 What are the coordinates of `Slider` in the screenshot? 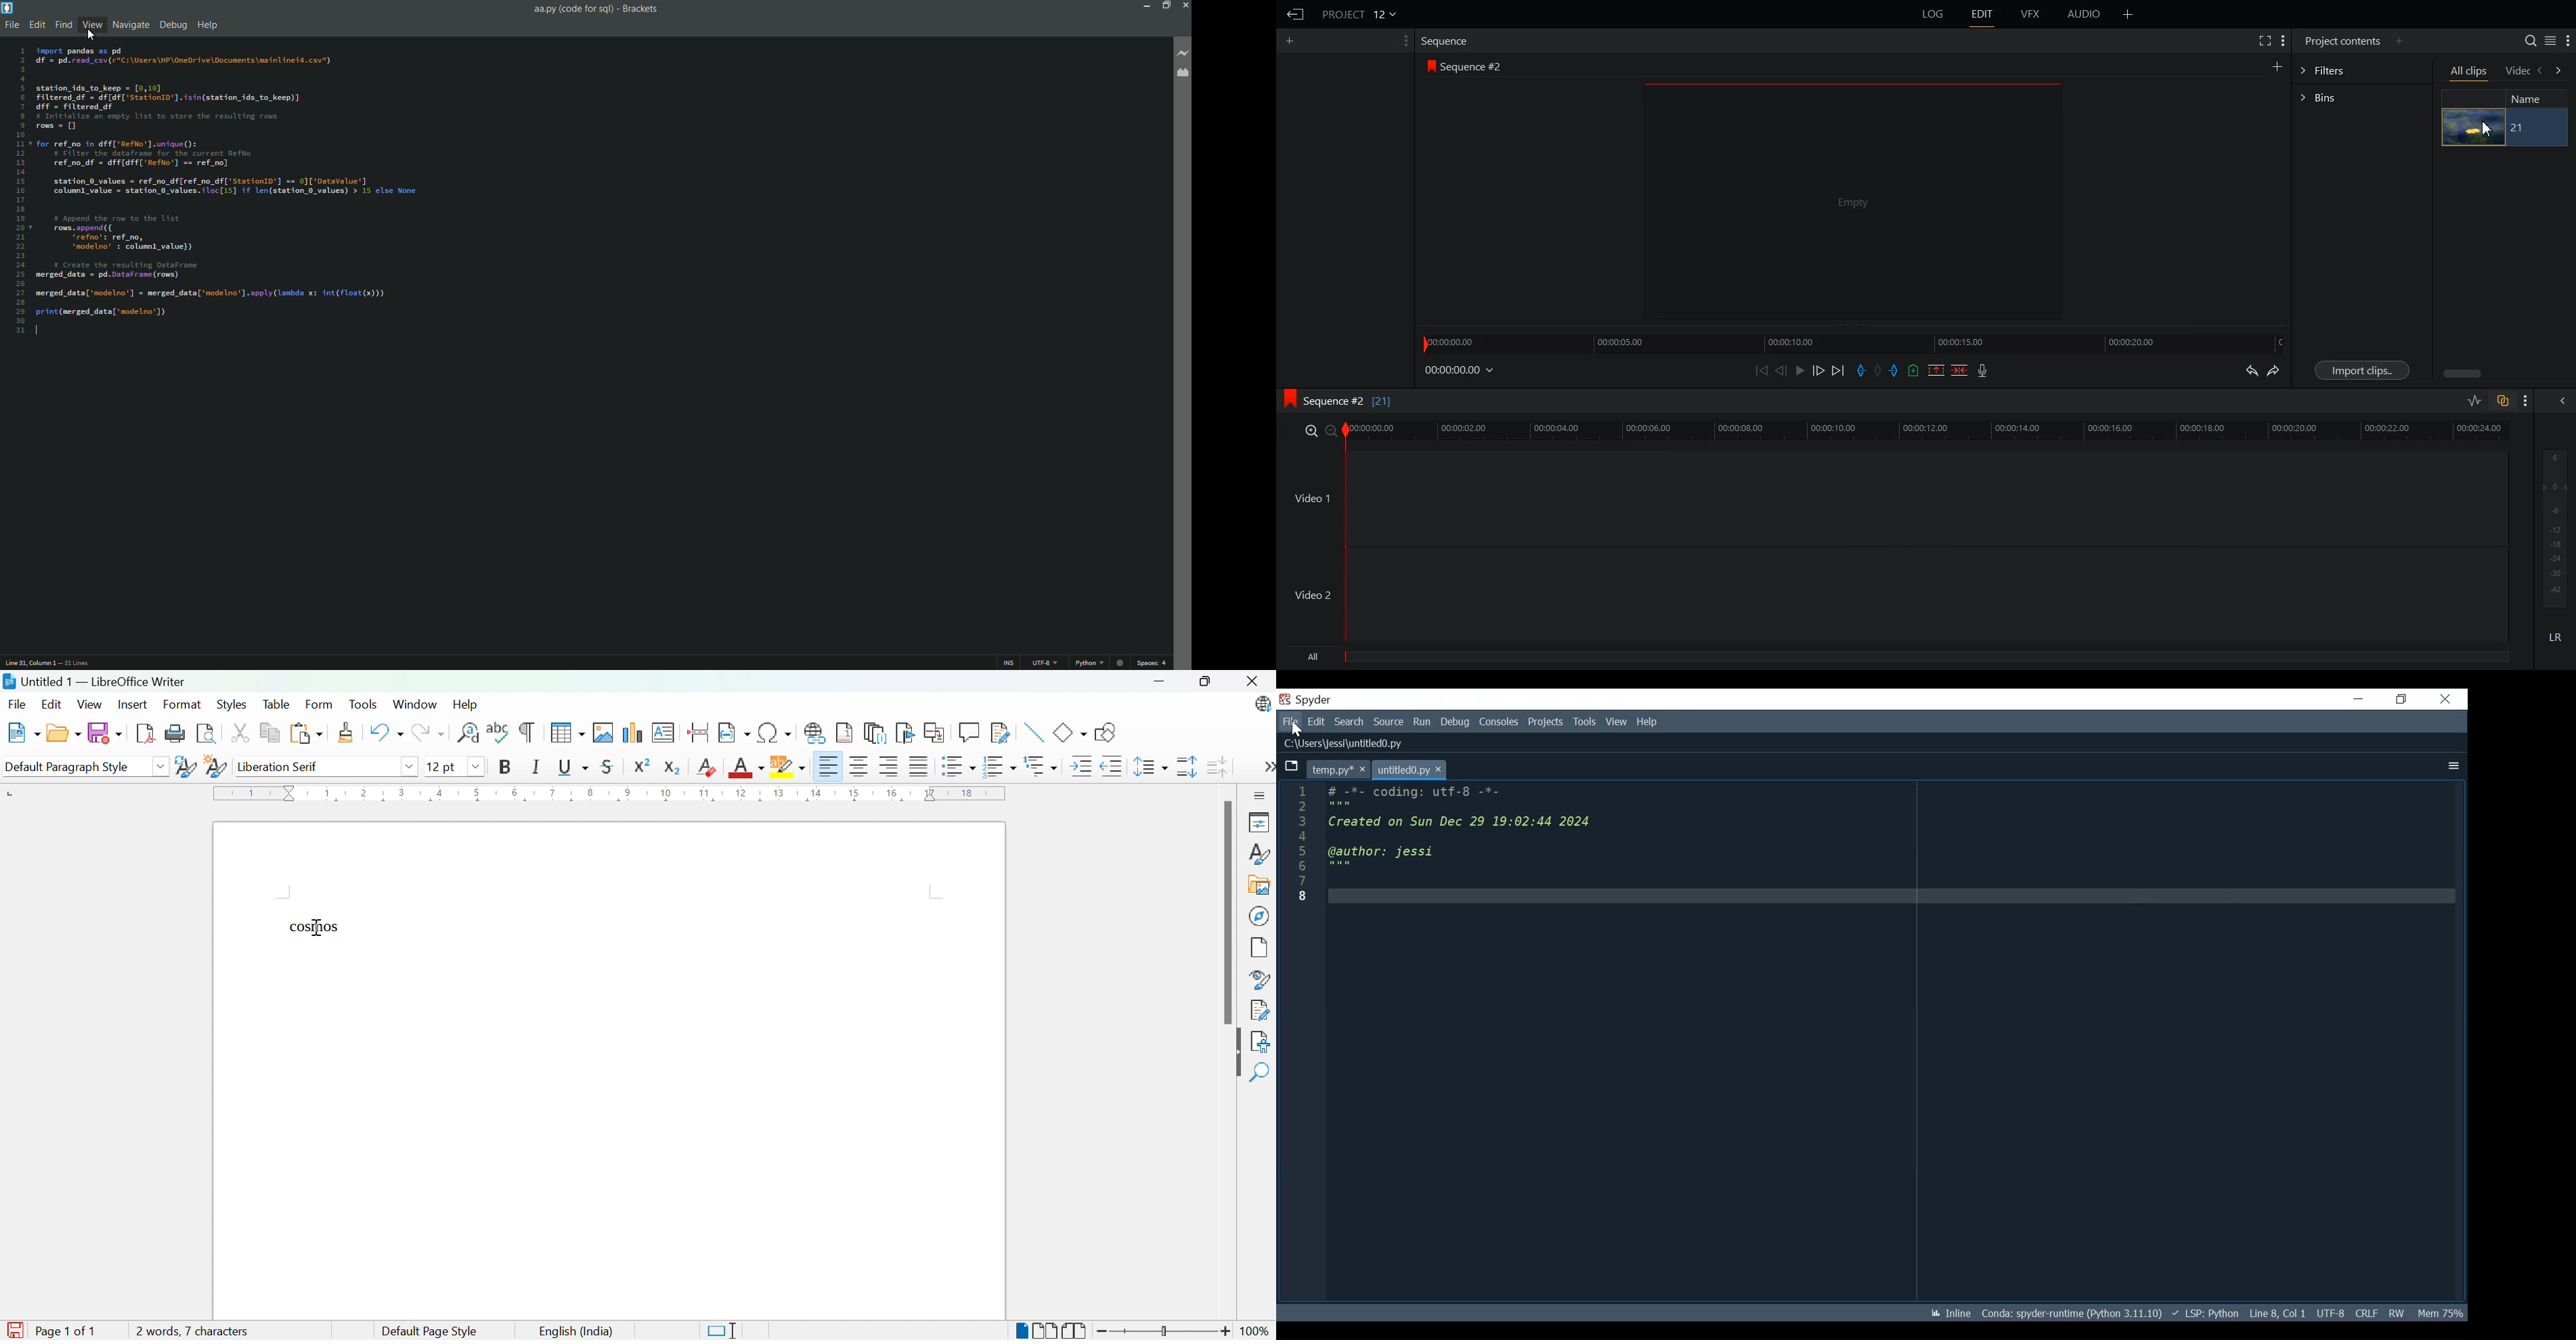 It's located at (1854, 342).